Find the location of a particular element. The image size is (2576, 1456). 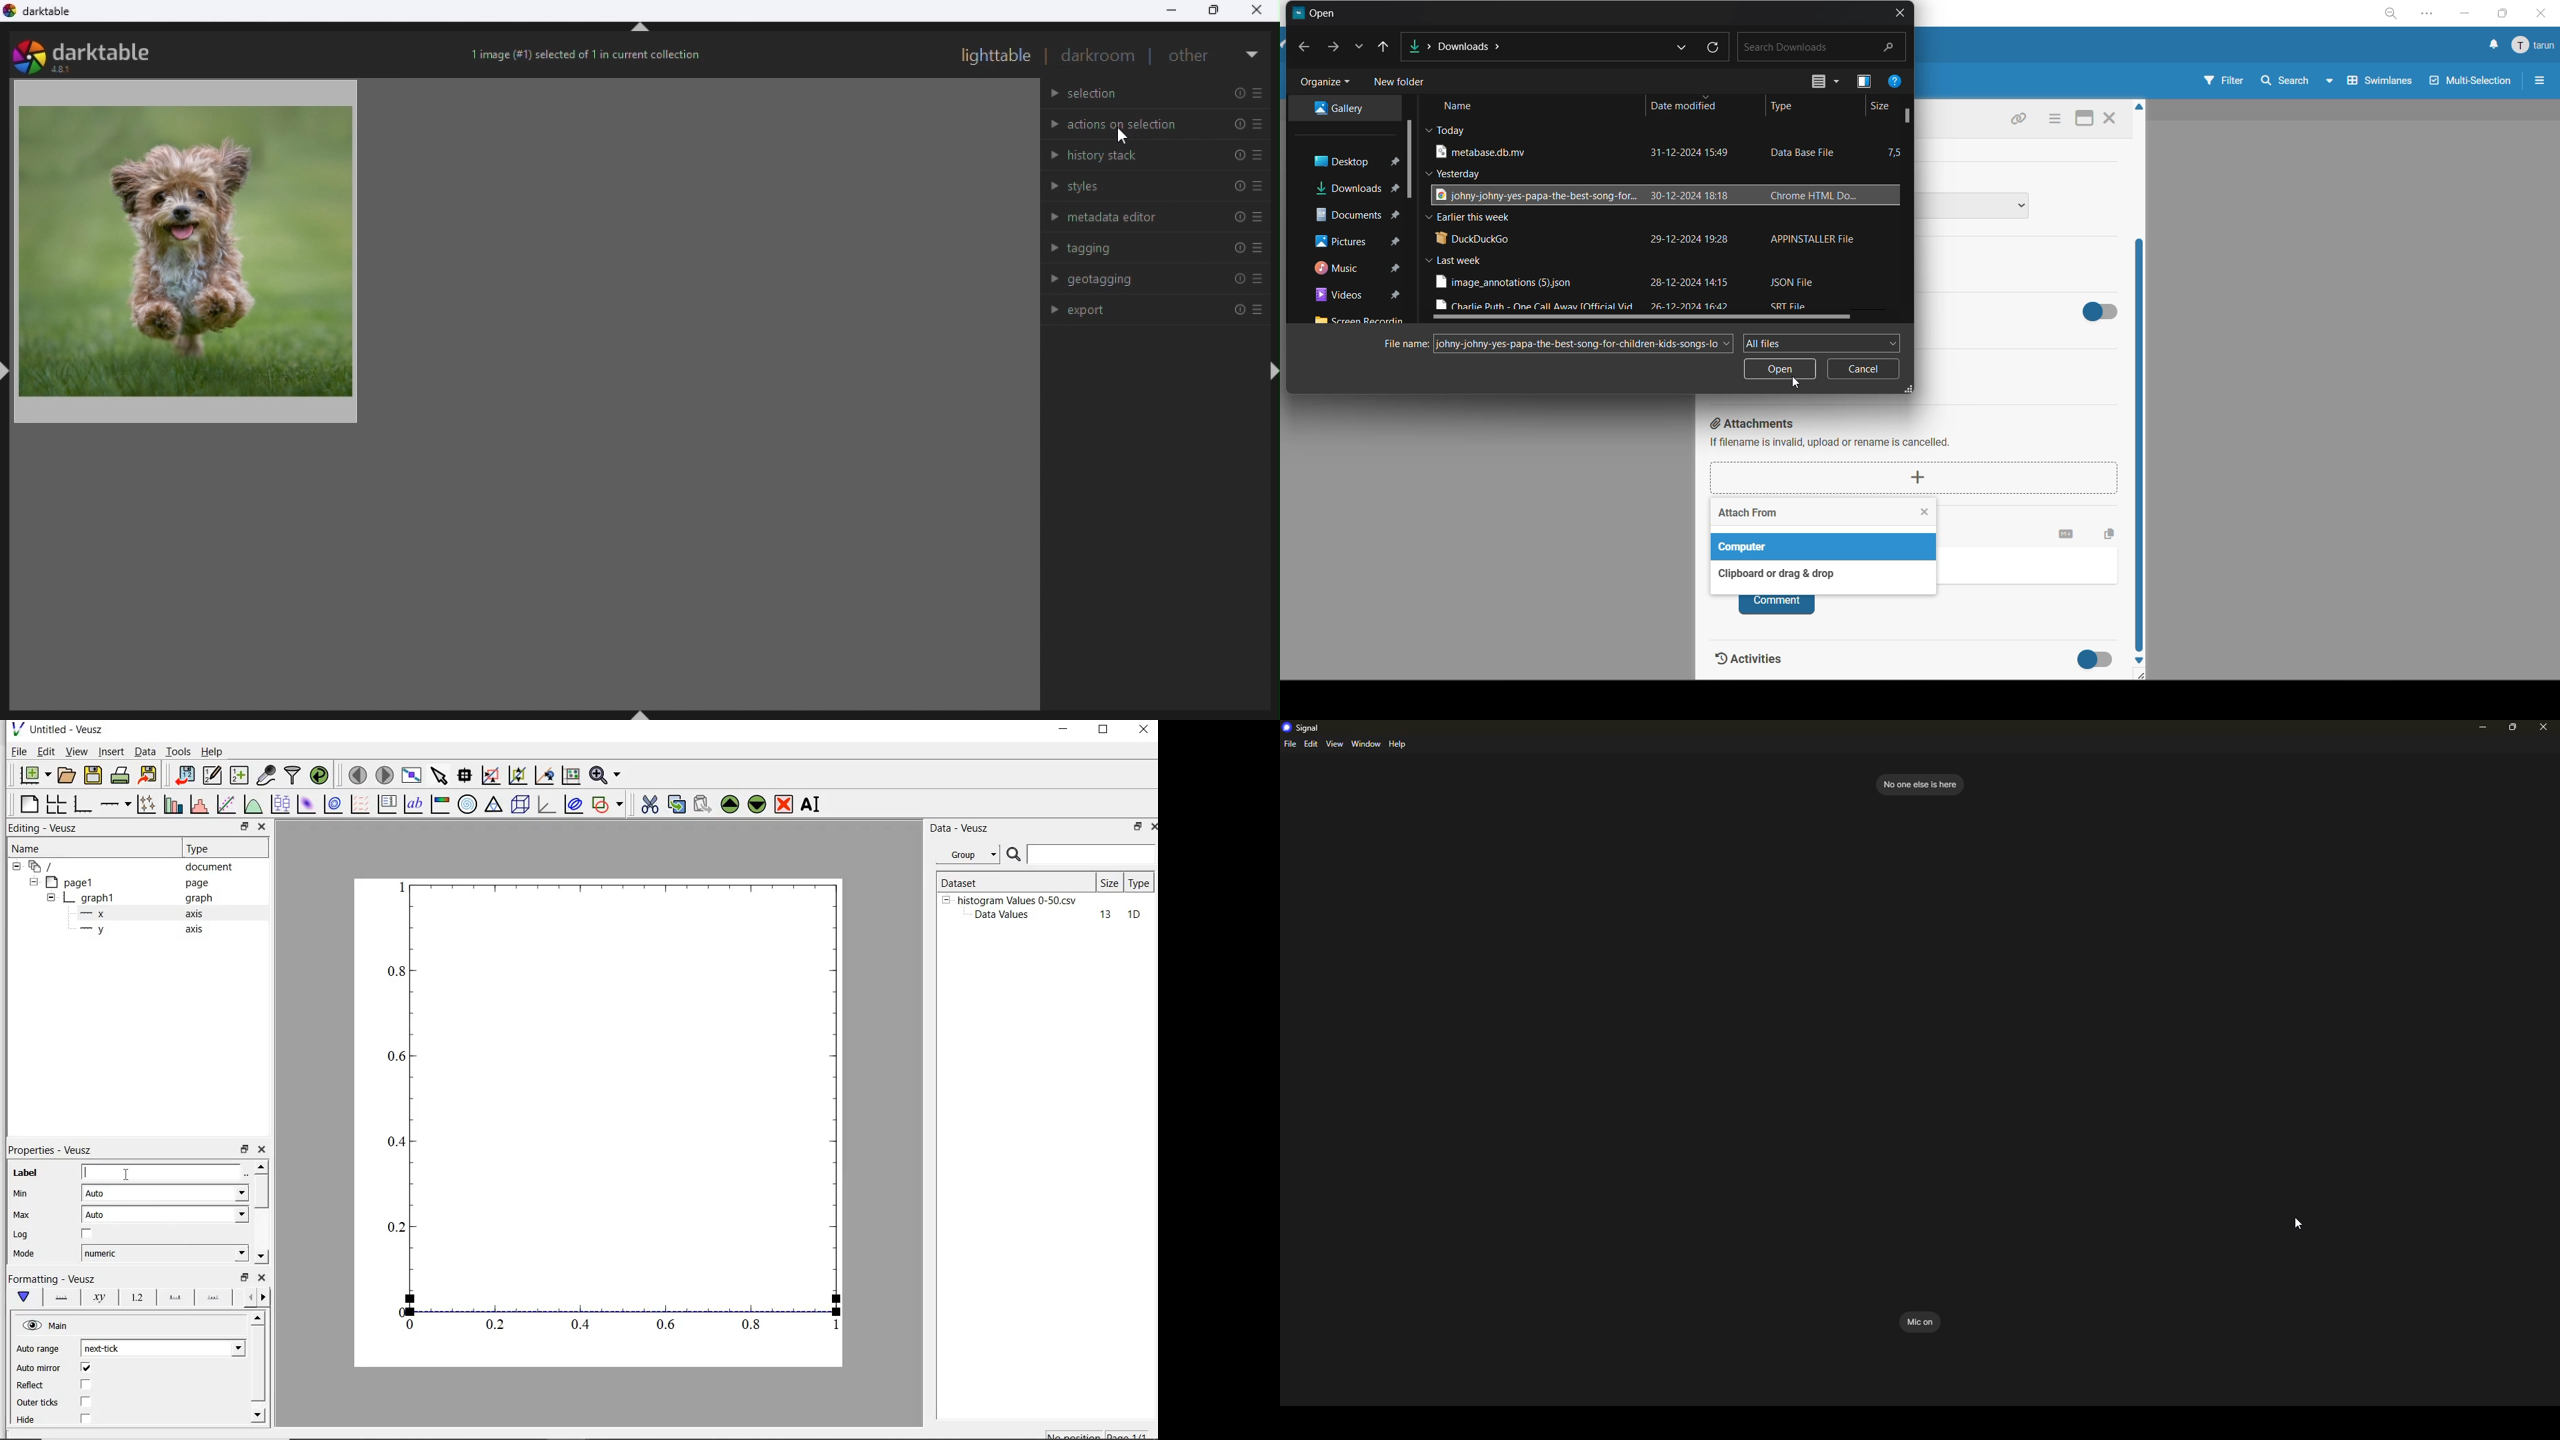

all files is located at coordinates (1821, 341).